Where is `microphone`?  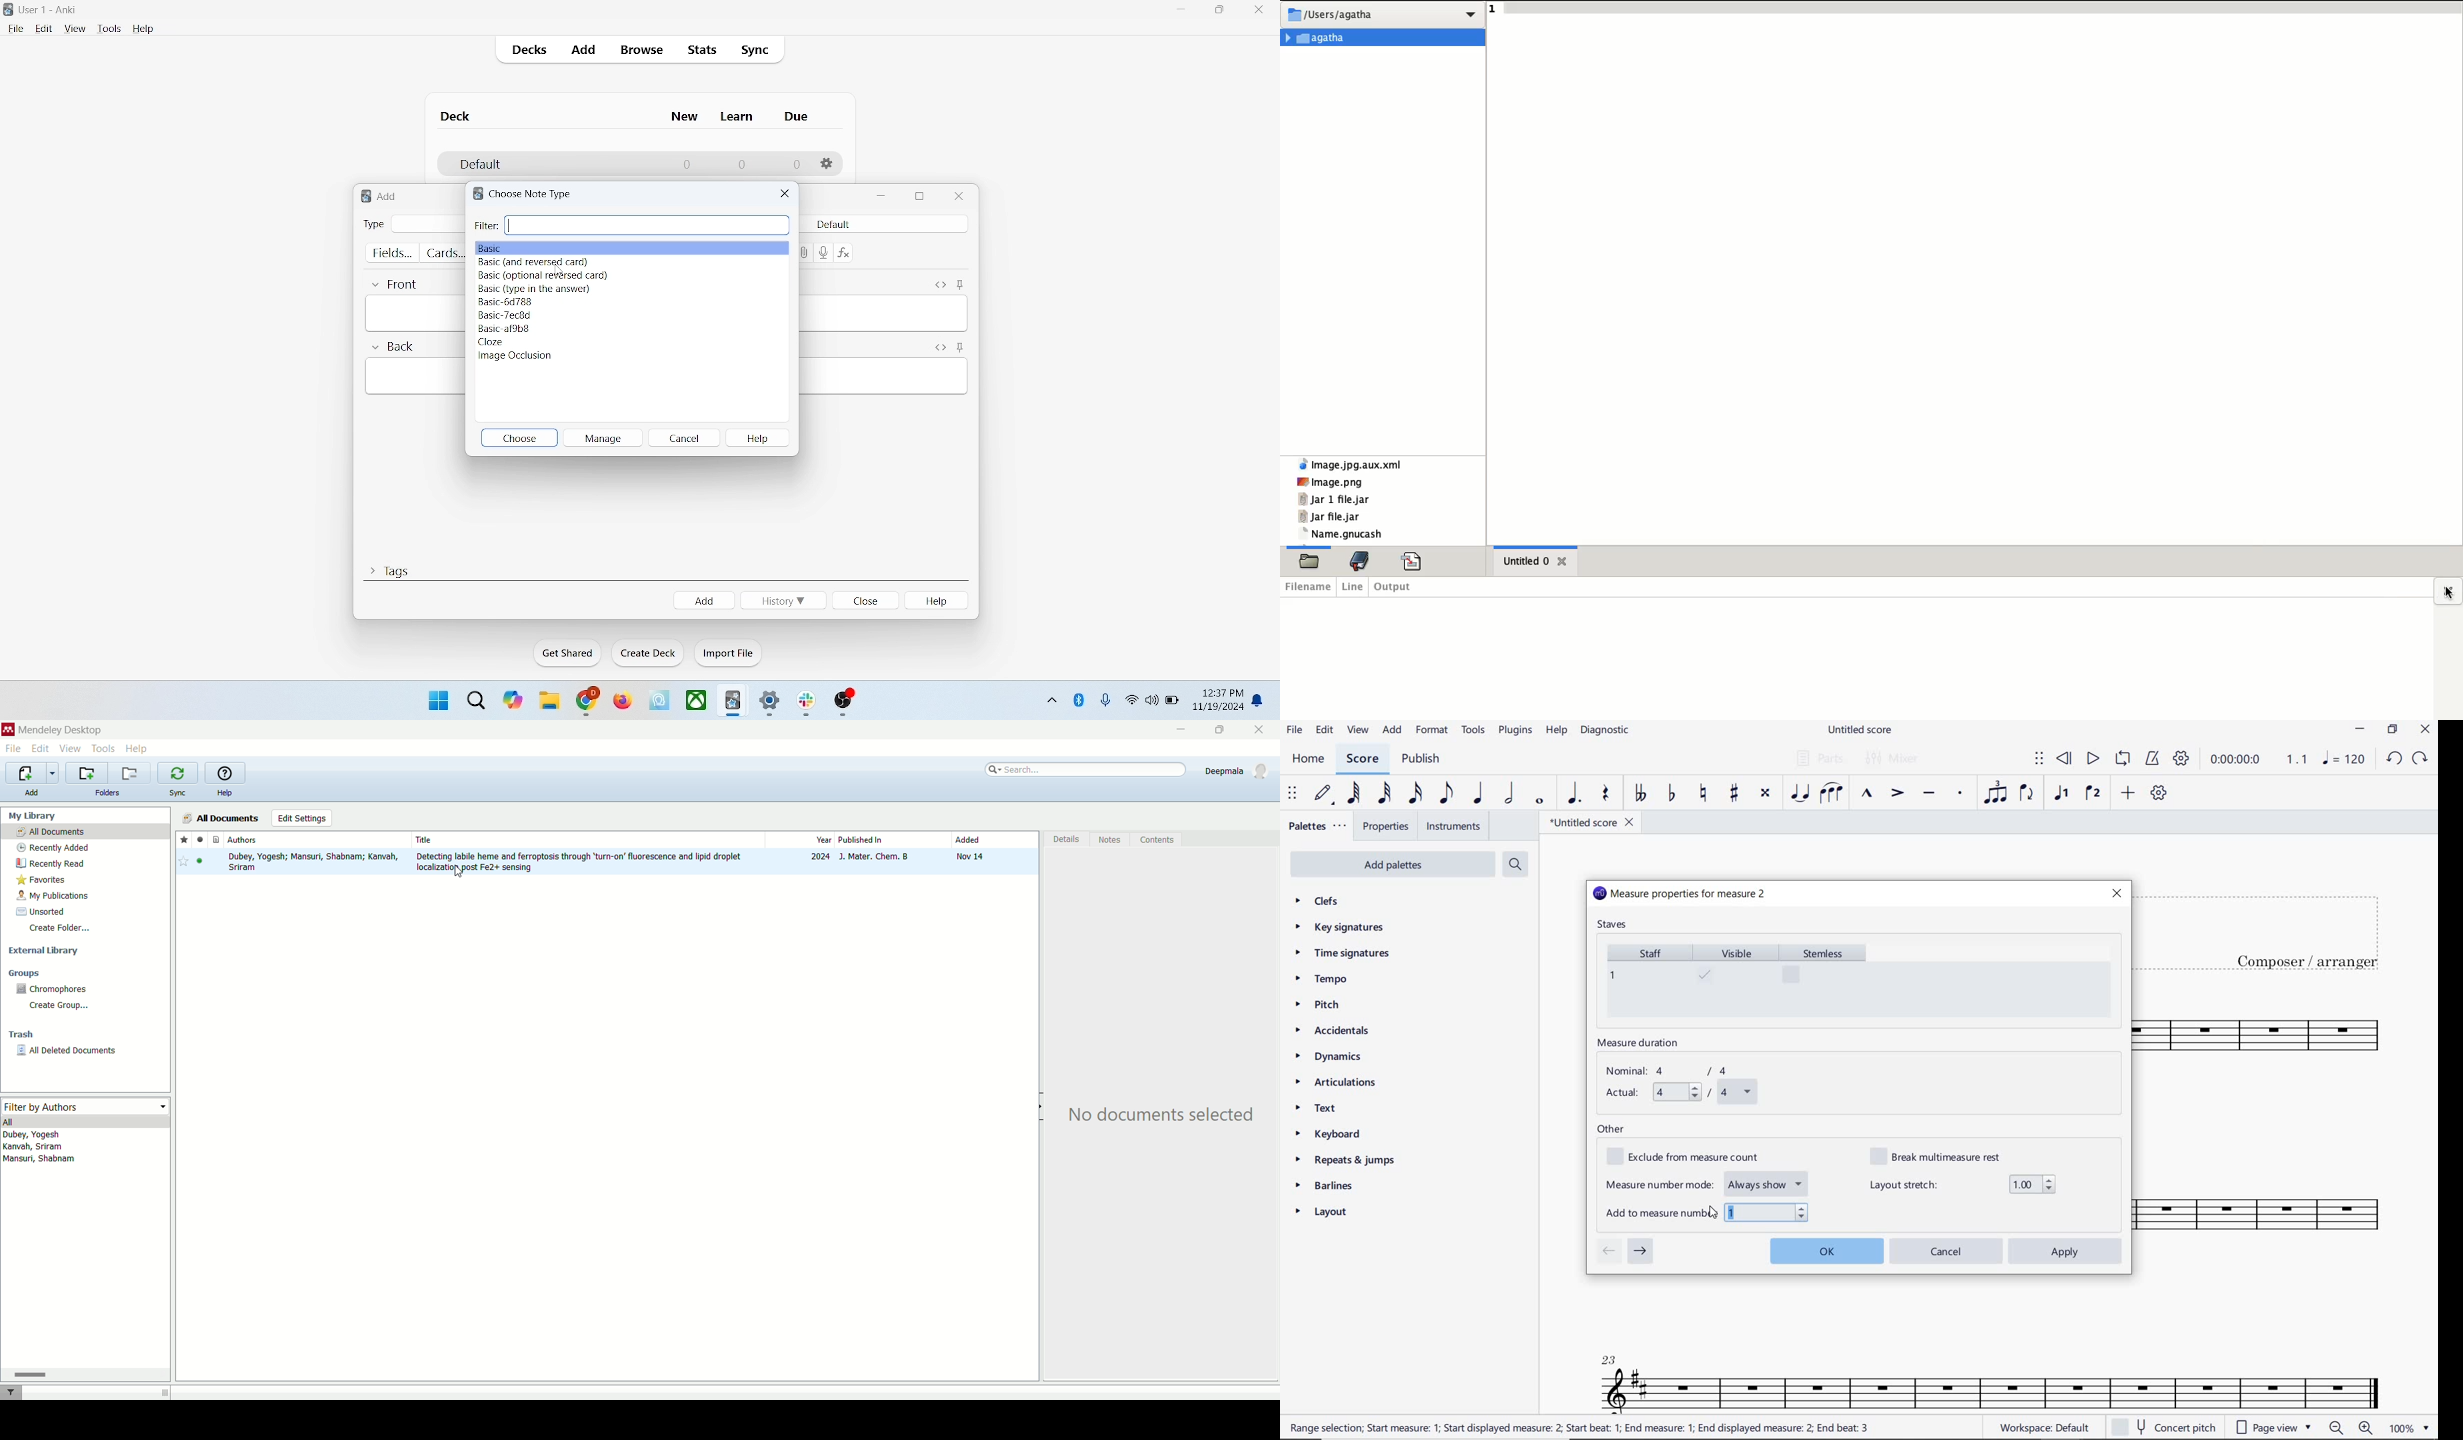 microphone is located at coordinates (1107, 701).